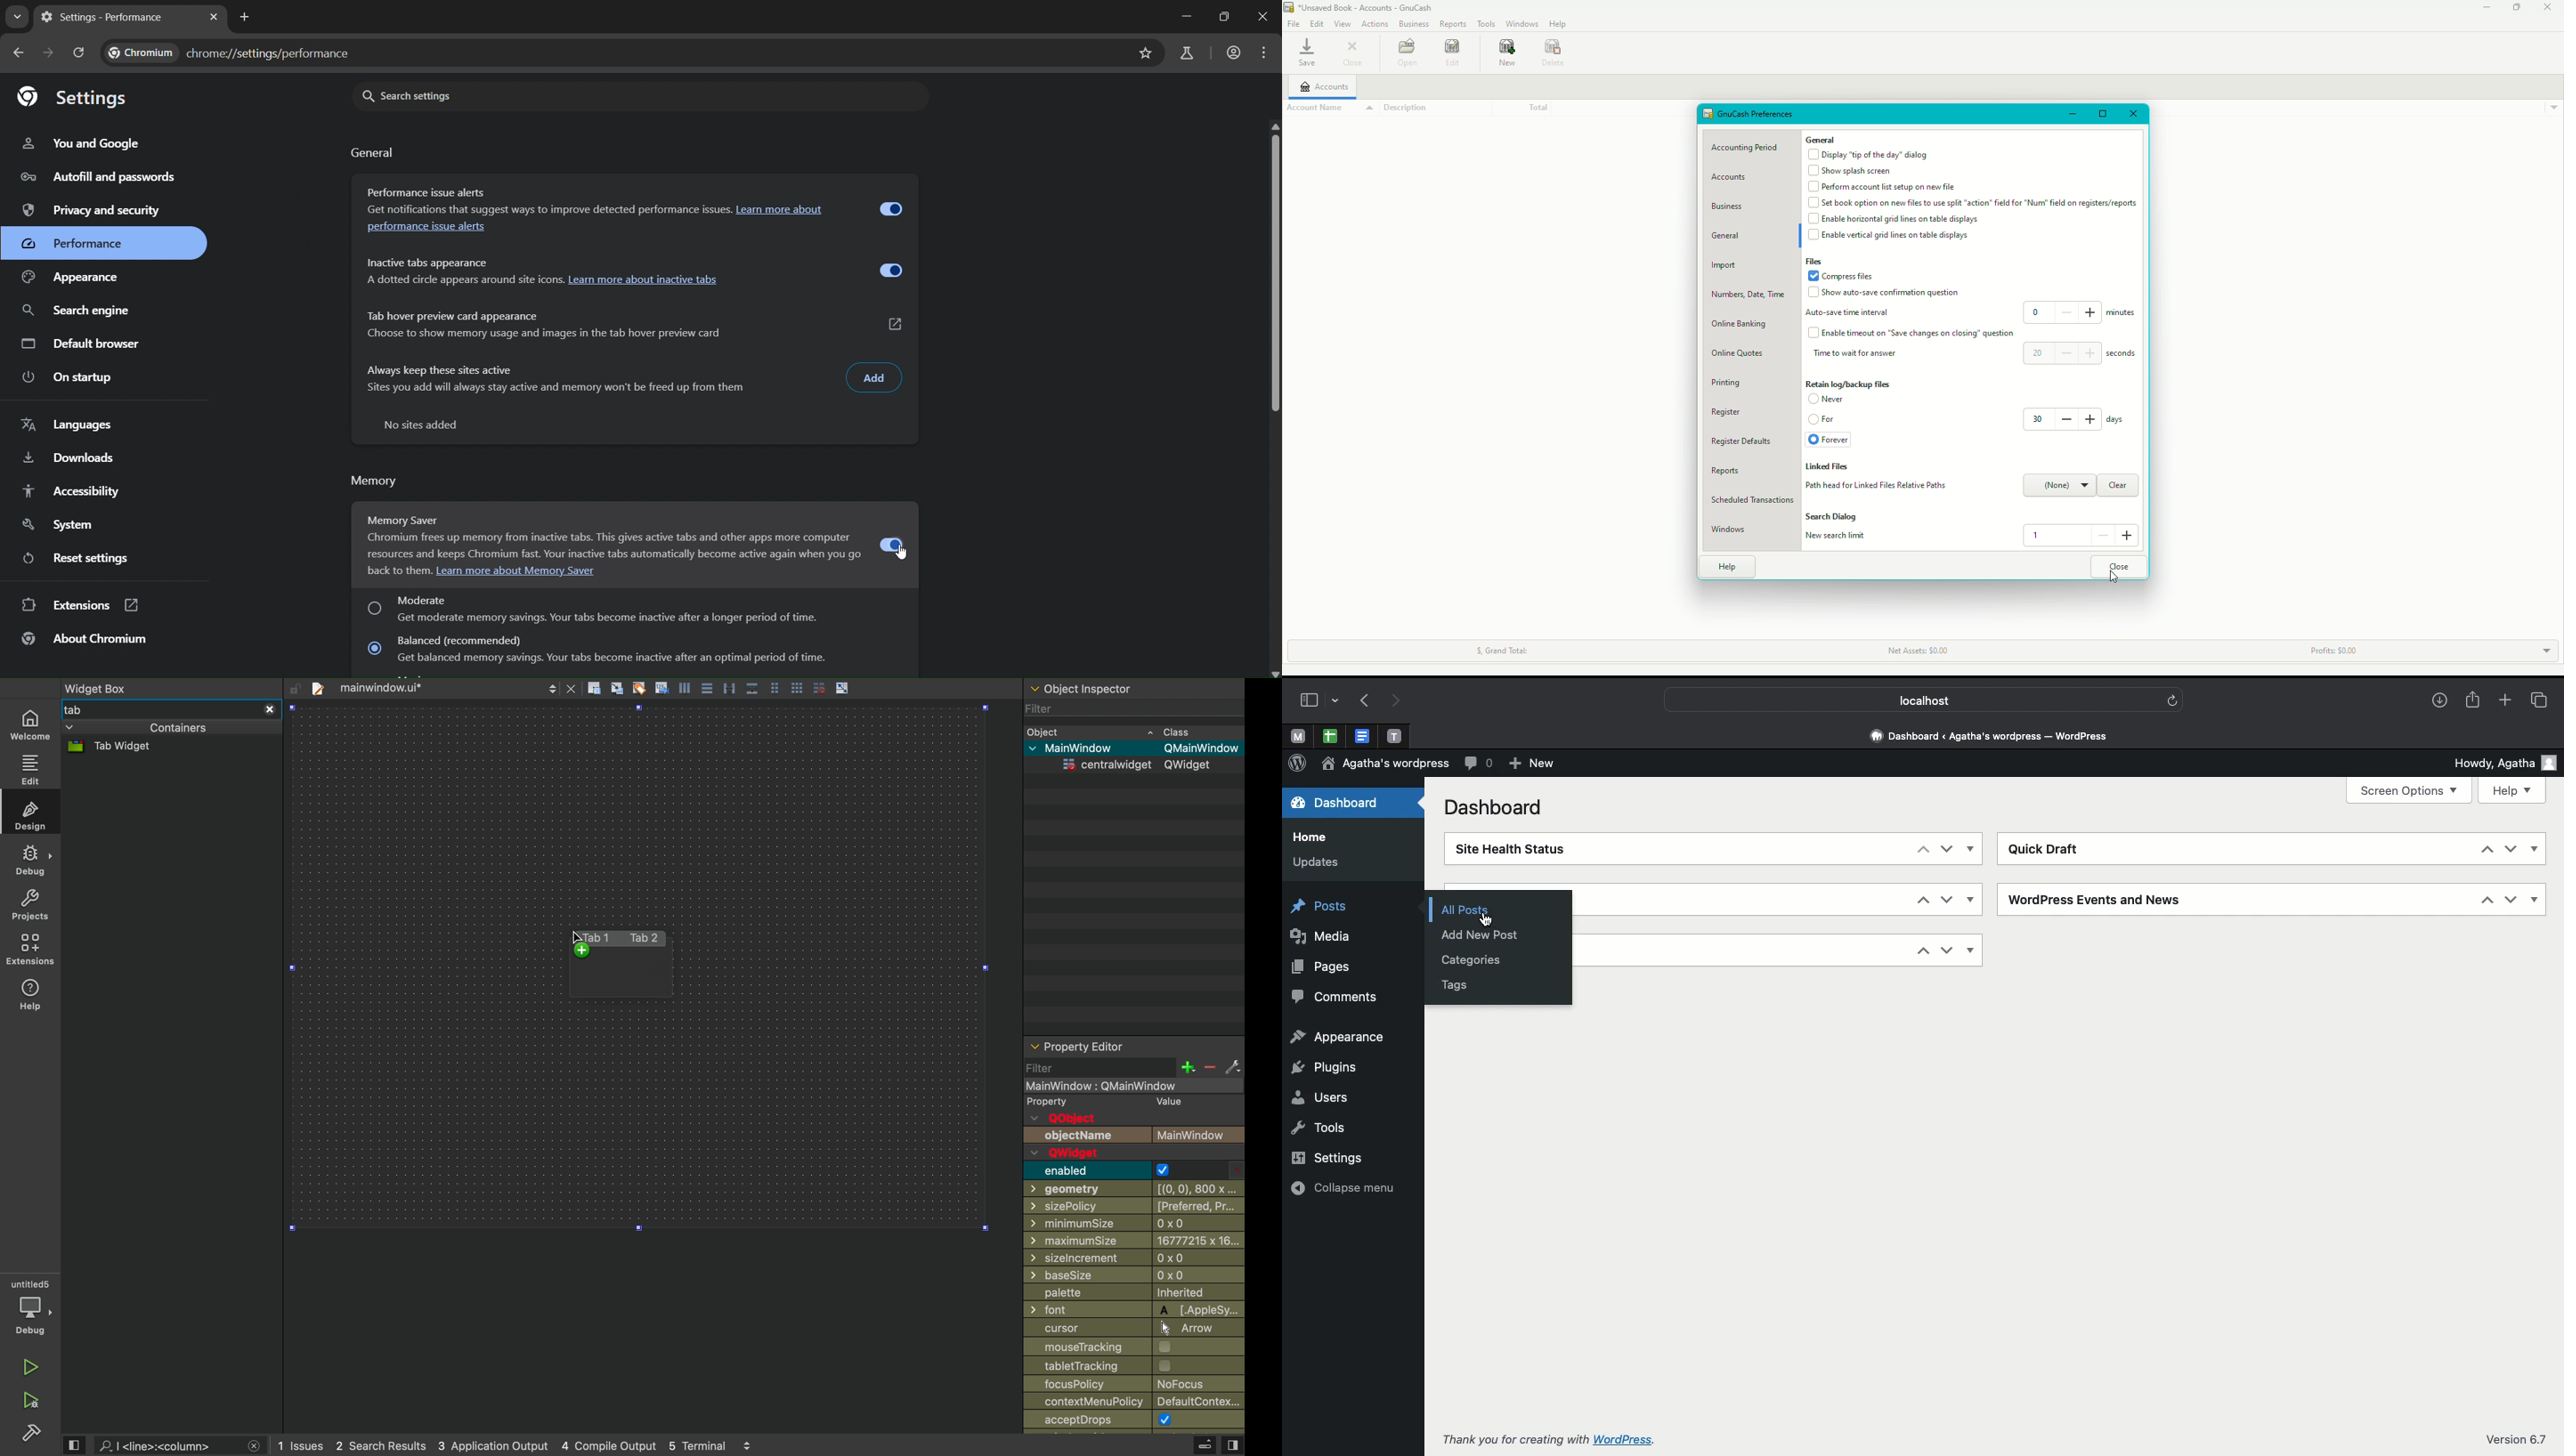 This screenshot has width=2576, height=1456. What do you see at coordinates (18, 17) in the screenshot?
I see `search tabs` at bounding box center [18, 17].